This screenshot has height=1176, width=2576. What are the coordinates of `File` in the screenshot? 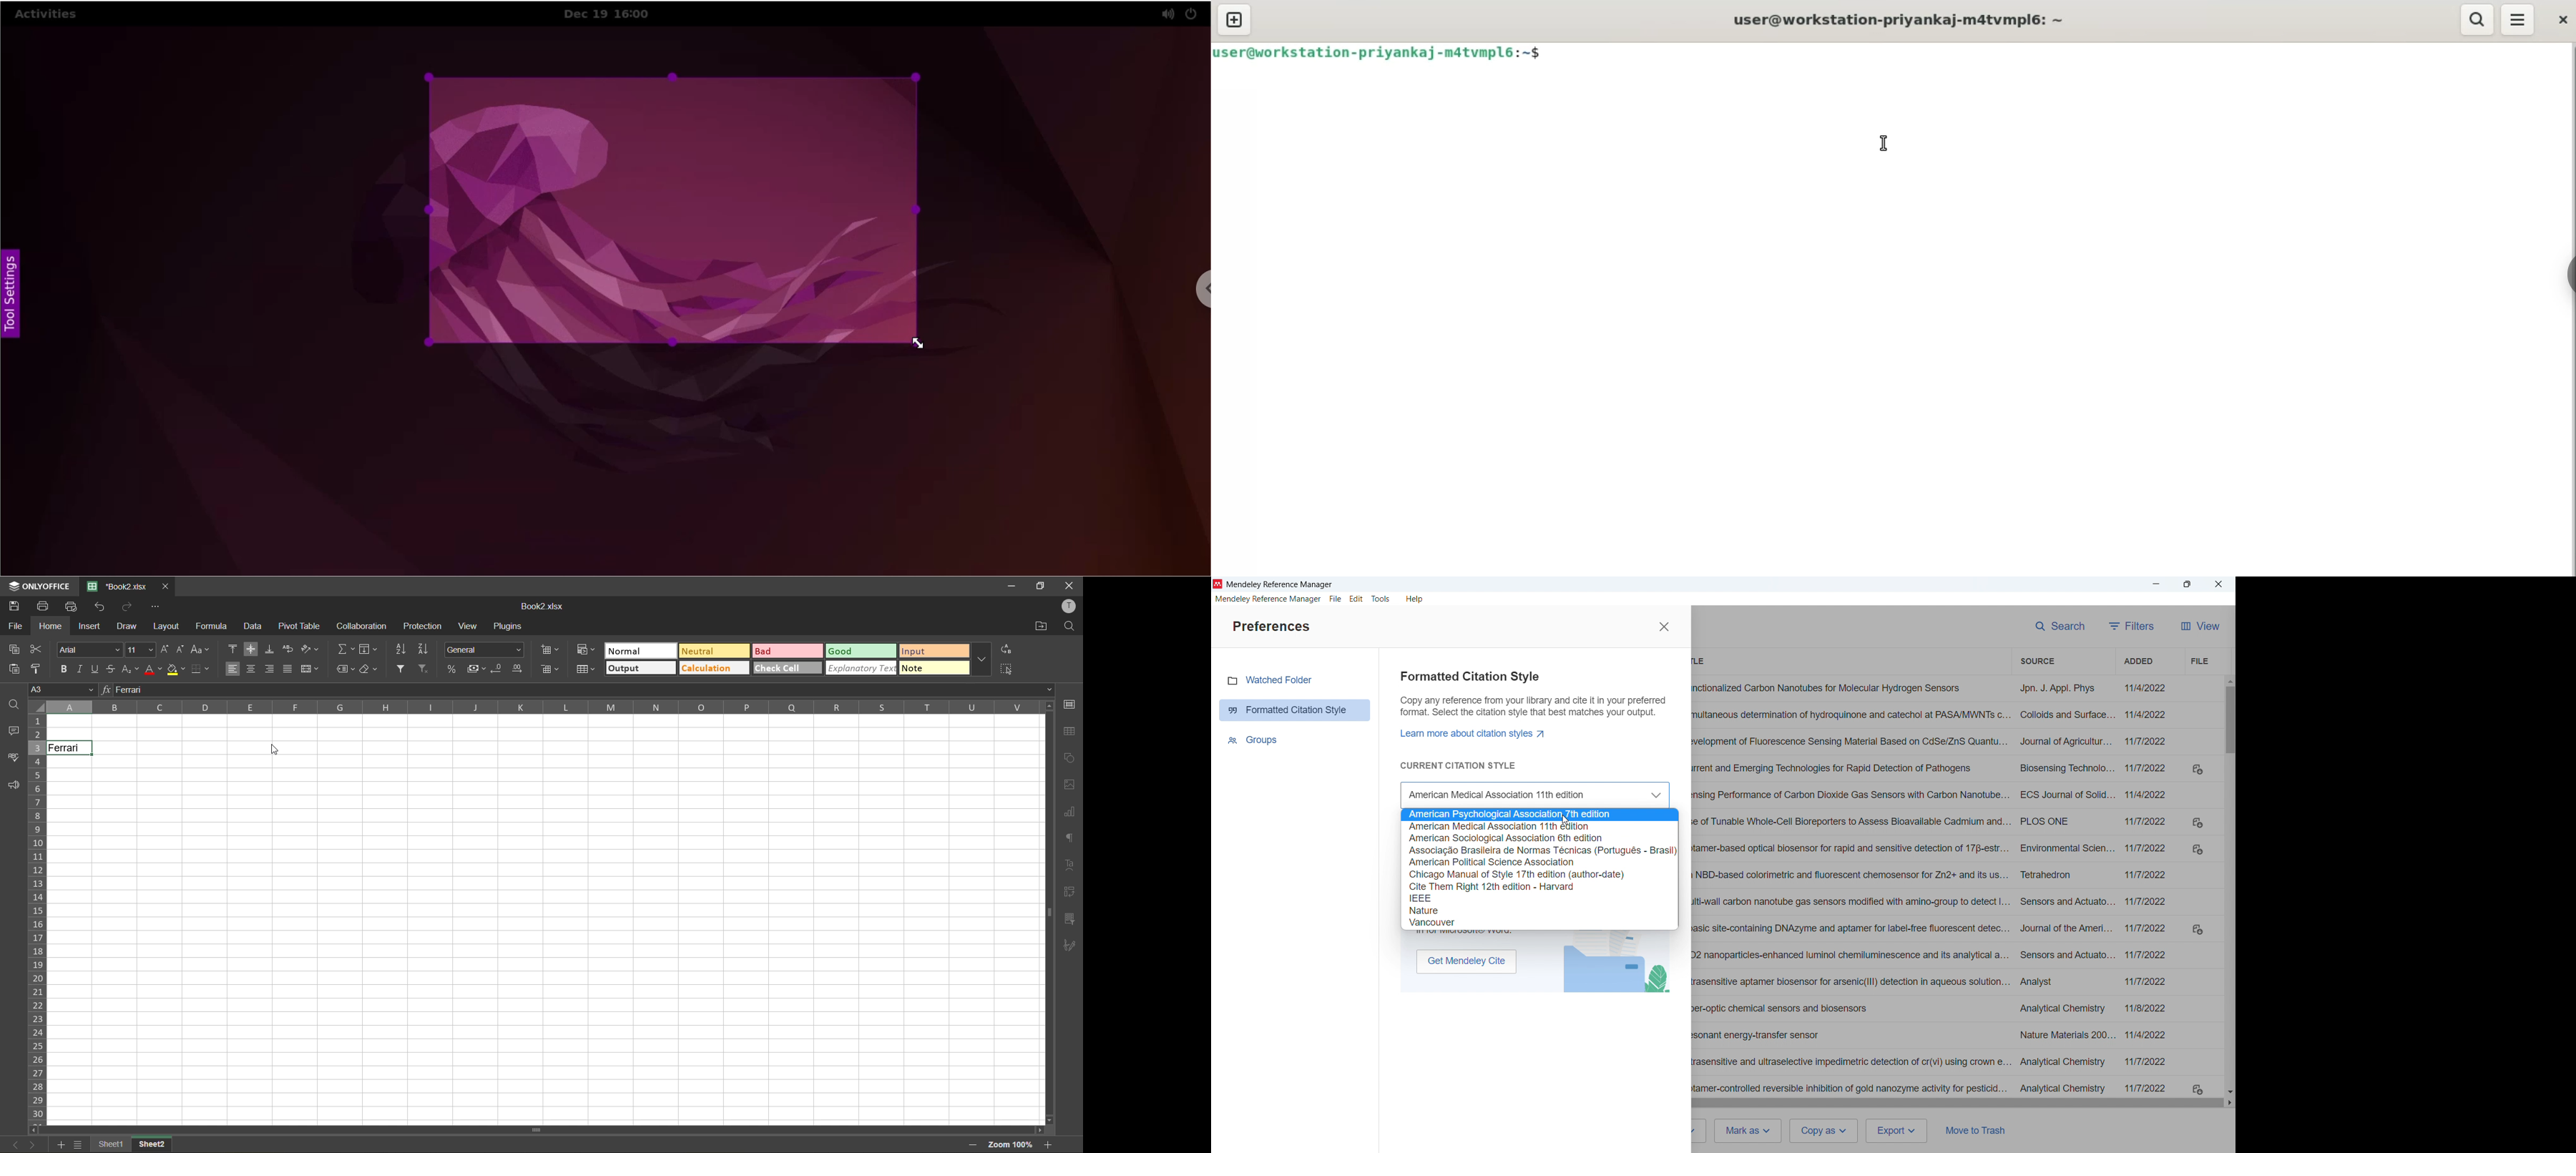 It's located at (2199, 661).